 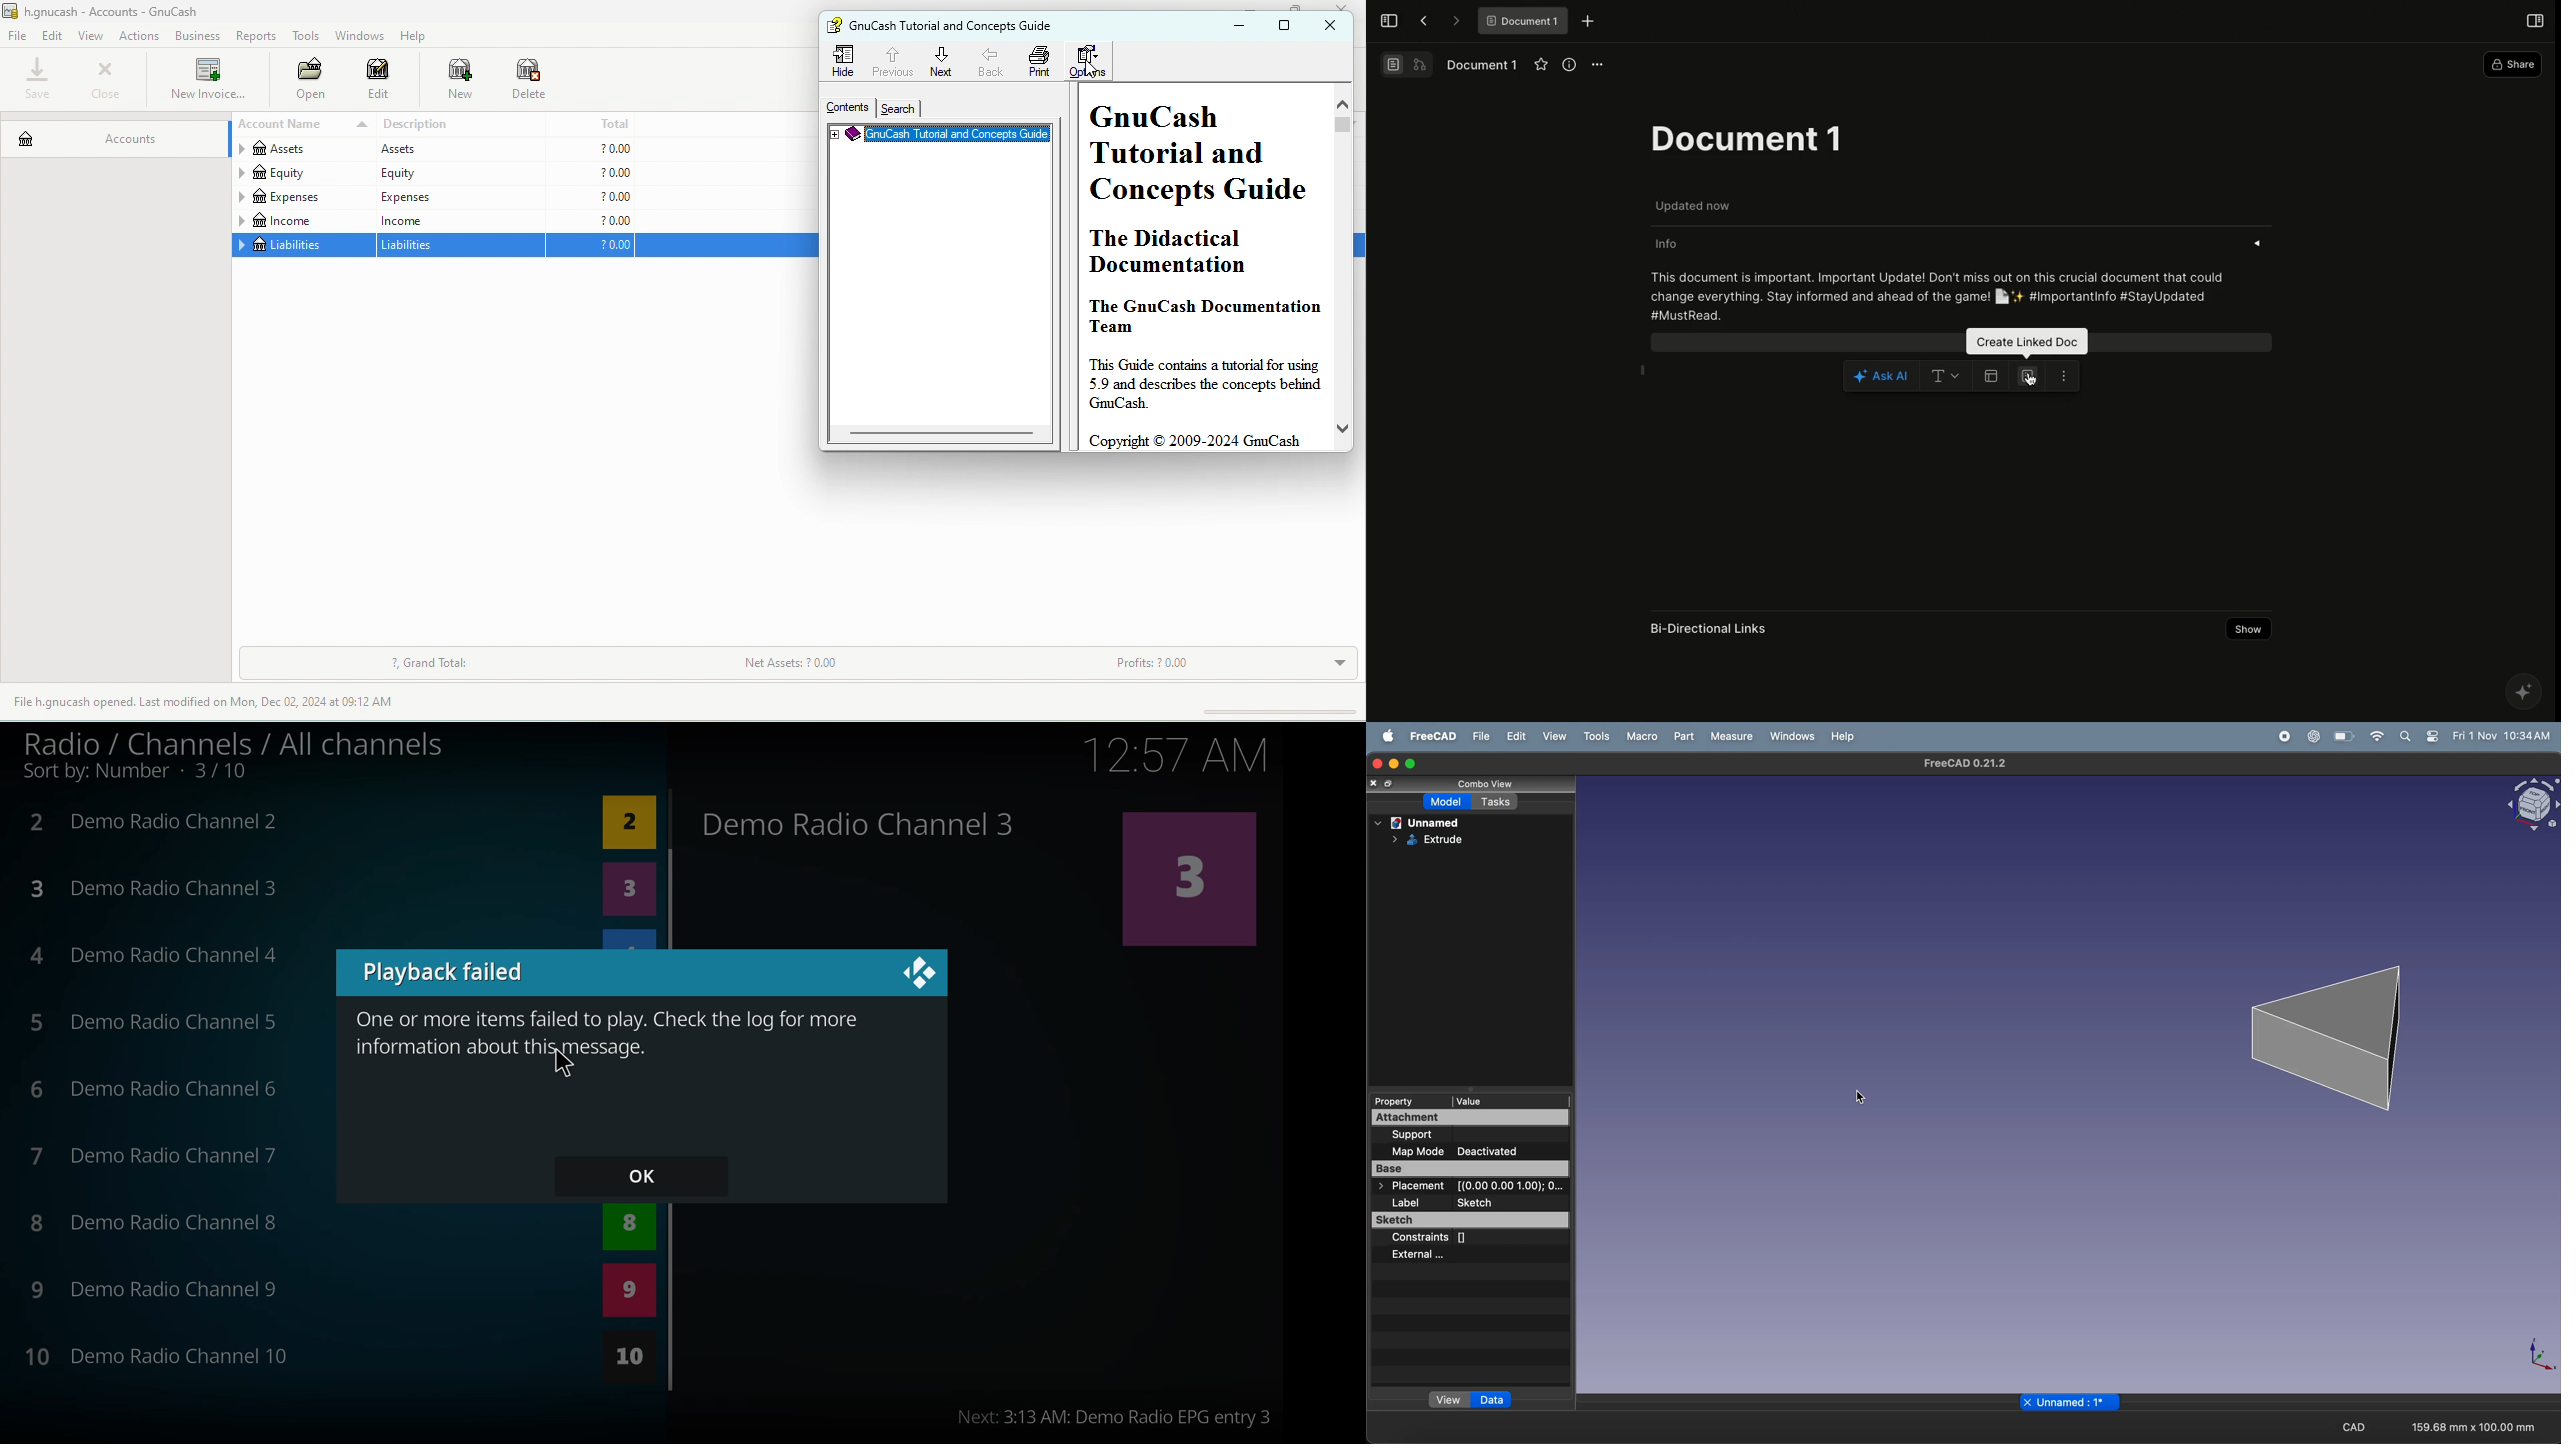 I want to click on axis, so click(x=2544, y=1357).